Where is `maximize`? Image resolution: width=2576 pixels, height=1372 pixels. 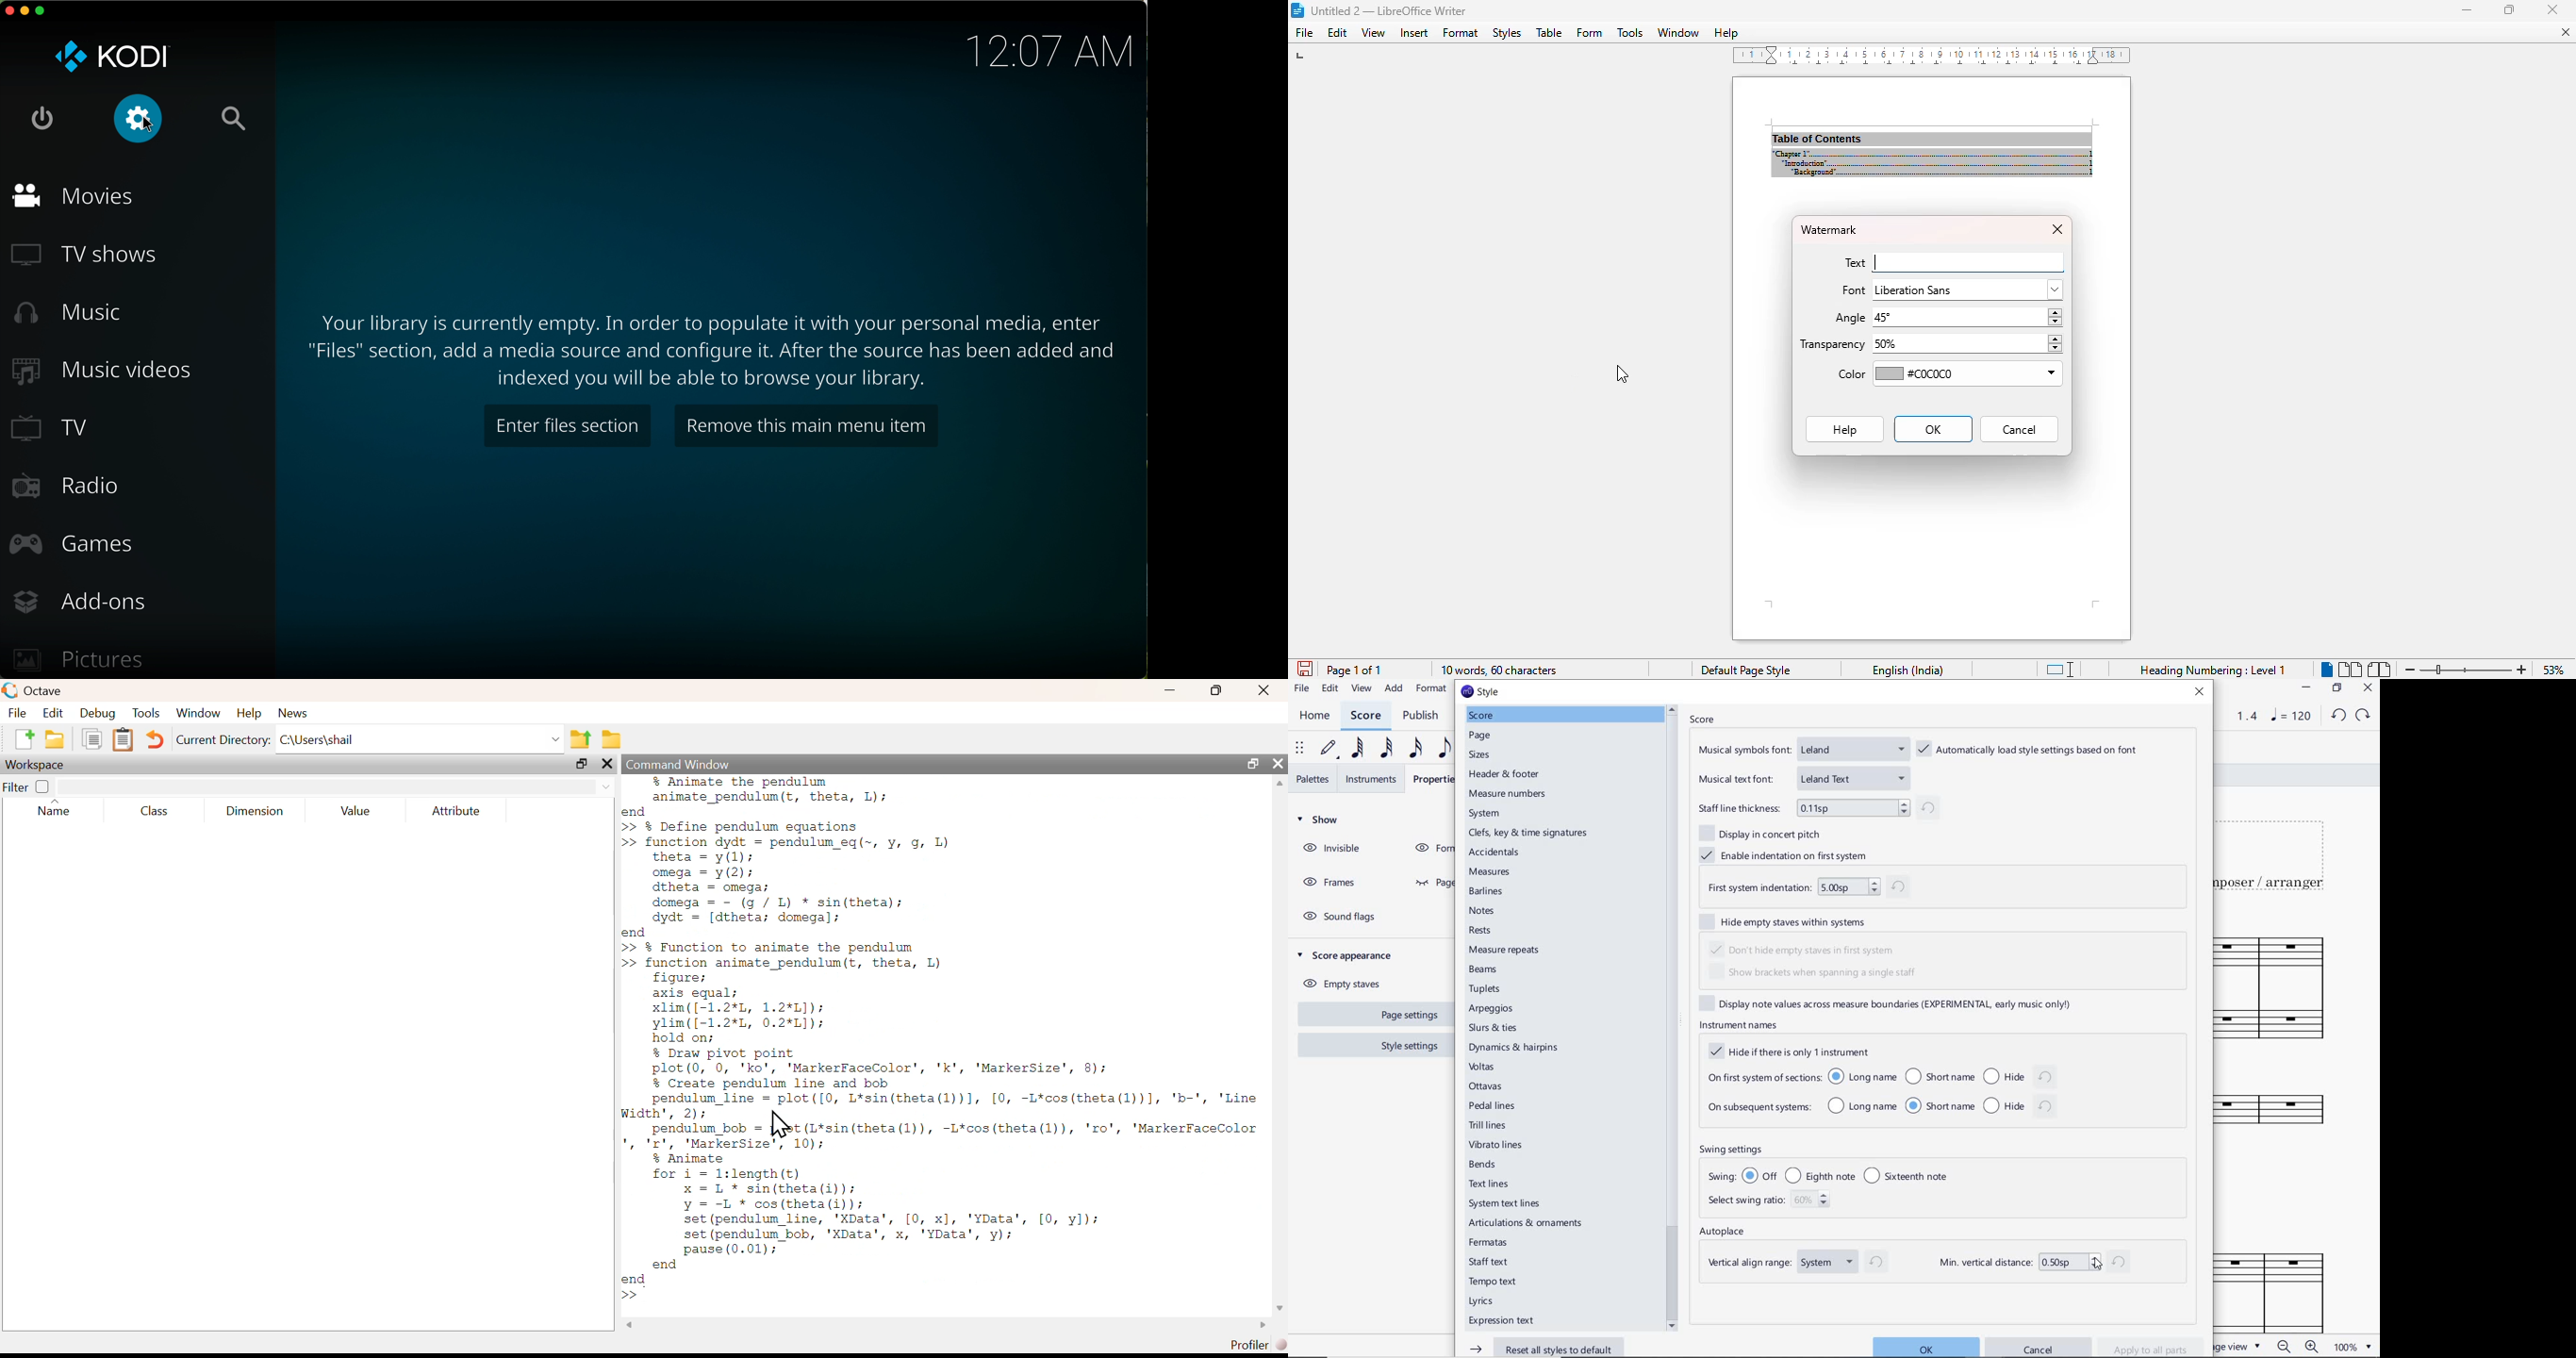
maximize is located at coordinates (2511, 10).